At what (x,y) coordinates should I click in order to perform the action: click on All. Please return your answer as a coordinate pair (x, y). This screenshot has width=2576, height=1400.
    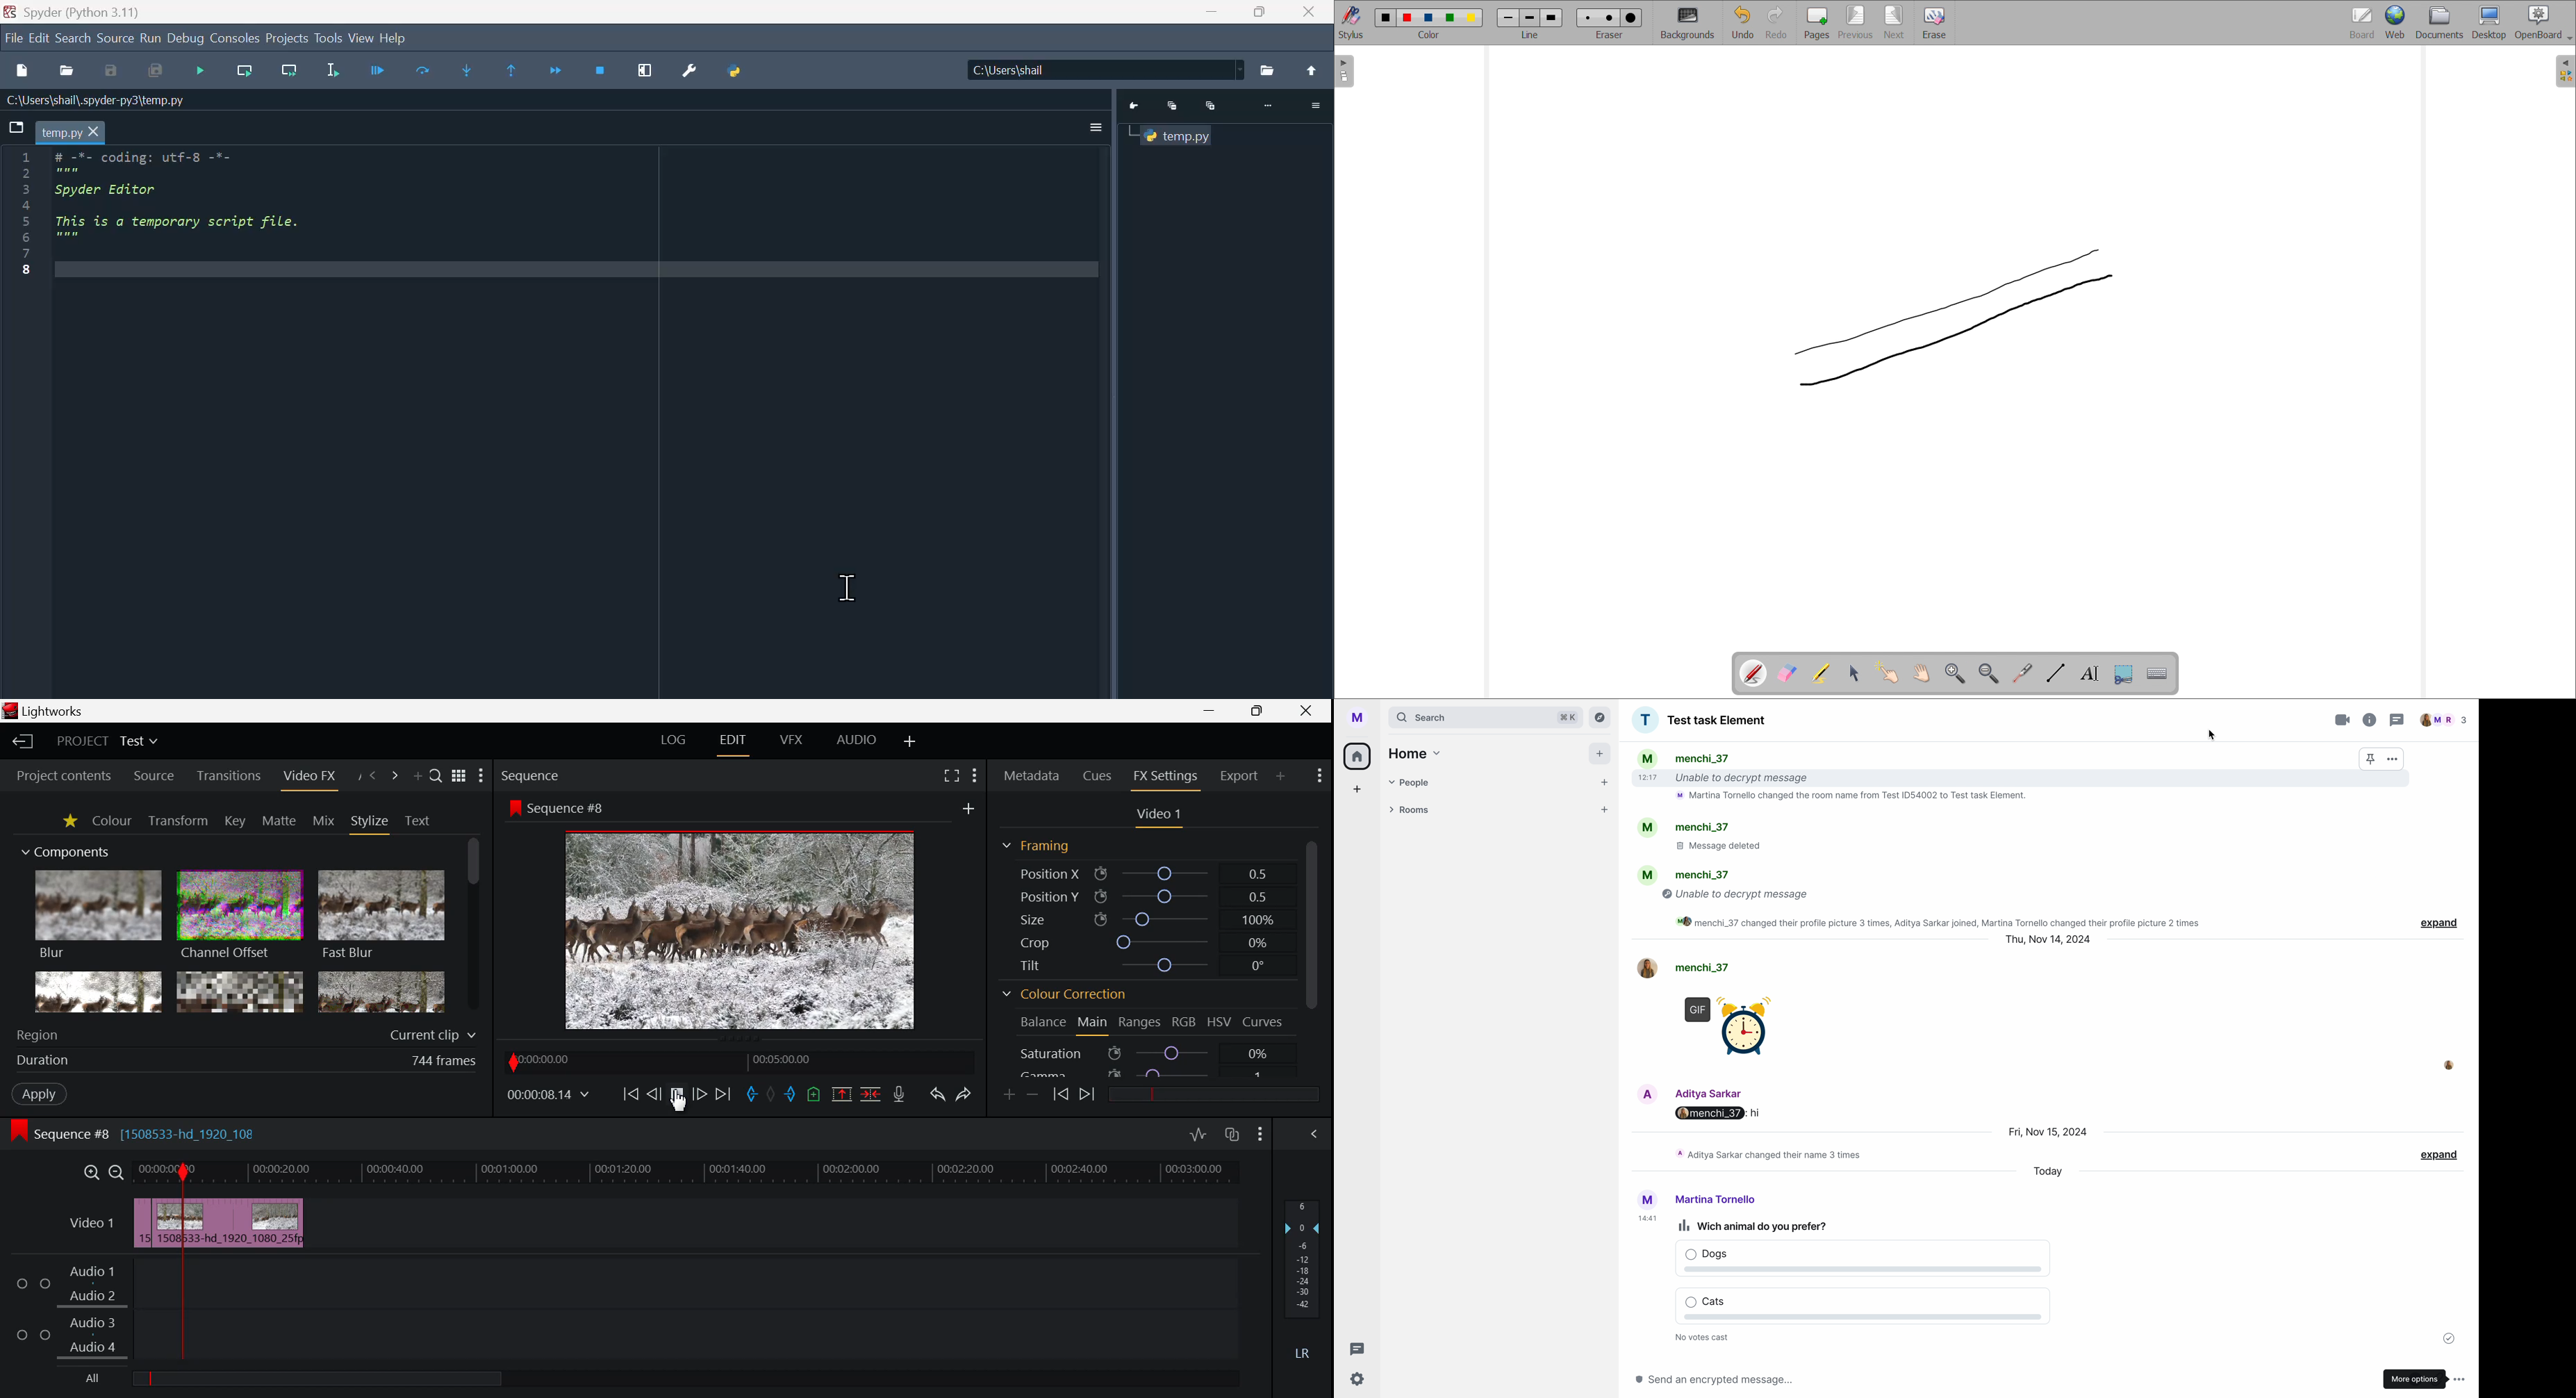
    Looking at the image, I should click on (322, 1377).